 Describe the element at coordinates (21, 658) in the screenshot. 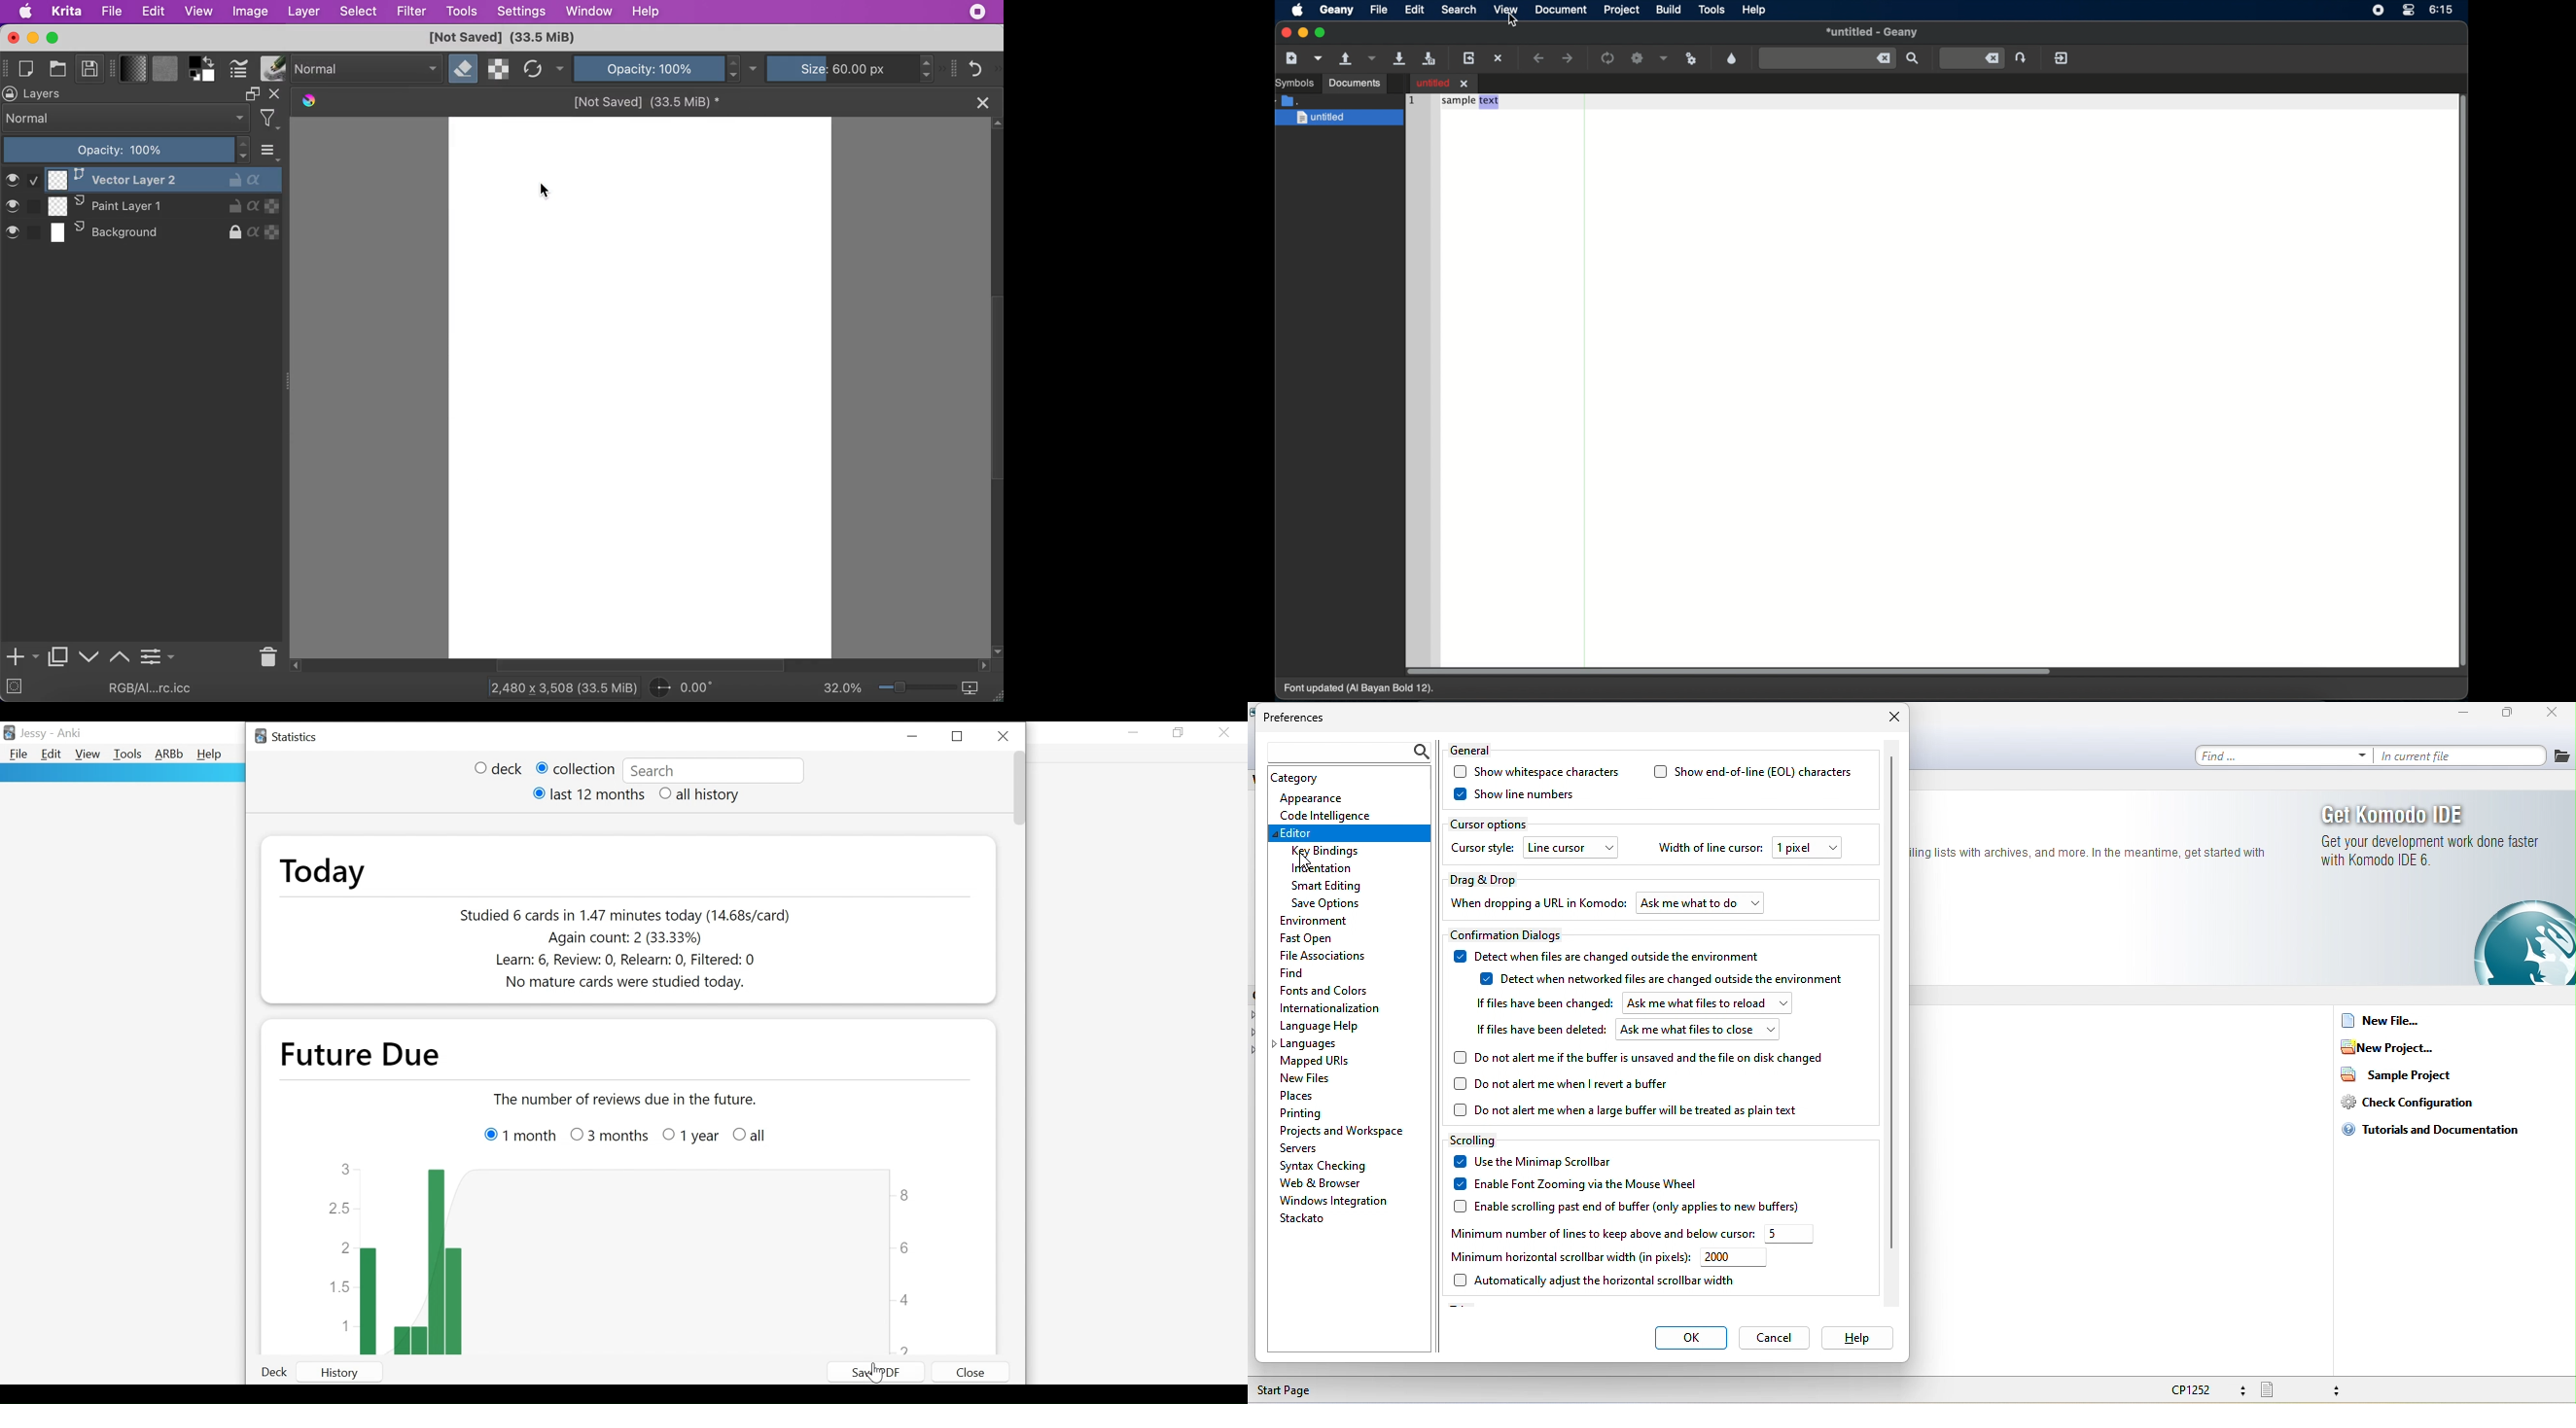

I see `add layer or mask` at that location.